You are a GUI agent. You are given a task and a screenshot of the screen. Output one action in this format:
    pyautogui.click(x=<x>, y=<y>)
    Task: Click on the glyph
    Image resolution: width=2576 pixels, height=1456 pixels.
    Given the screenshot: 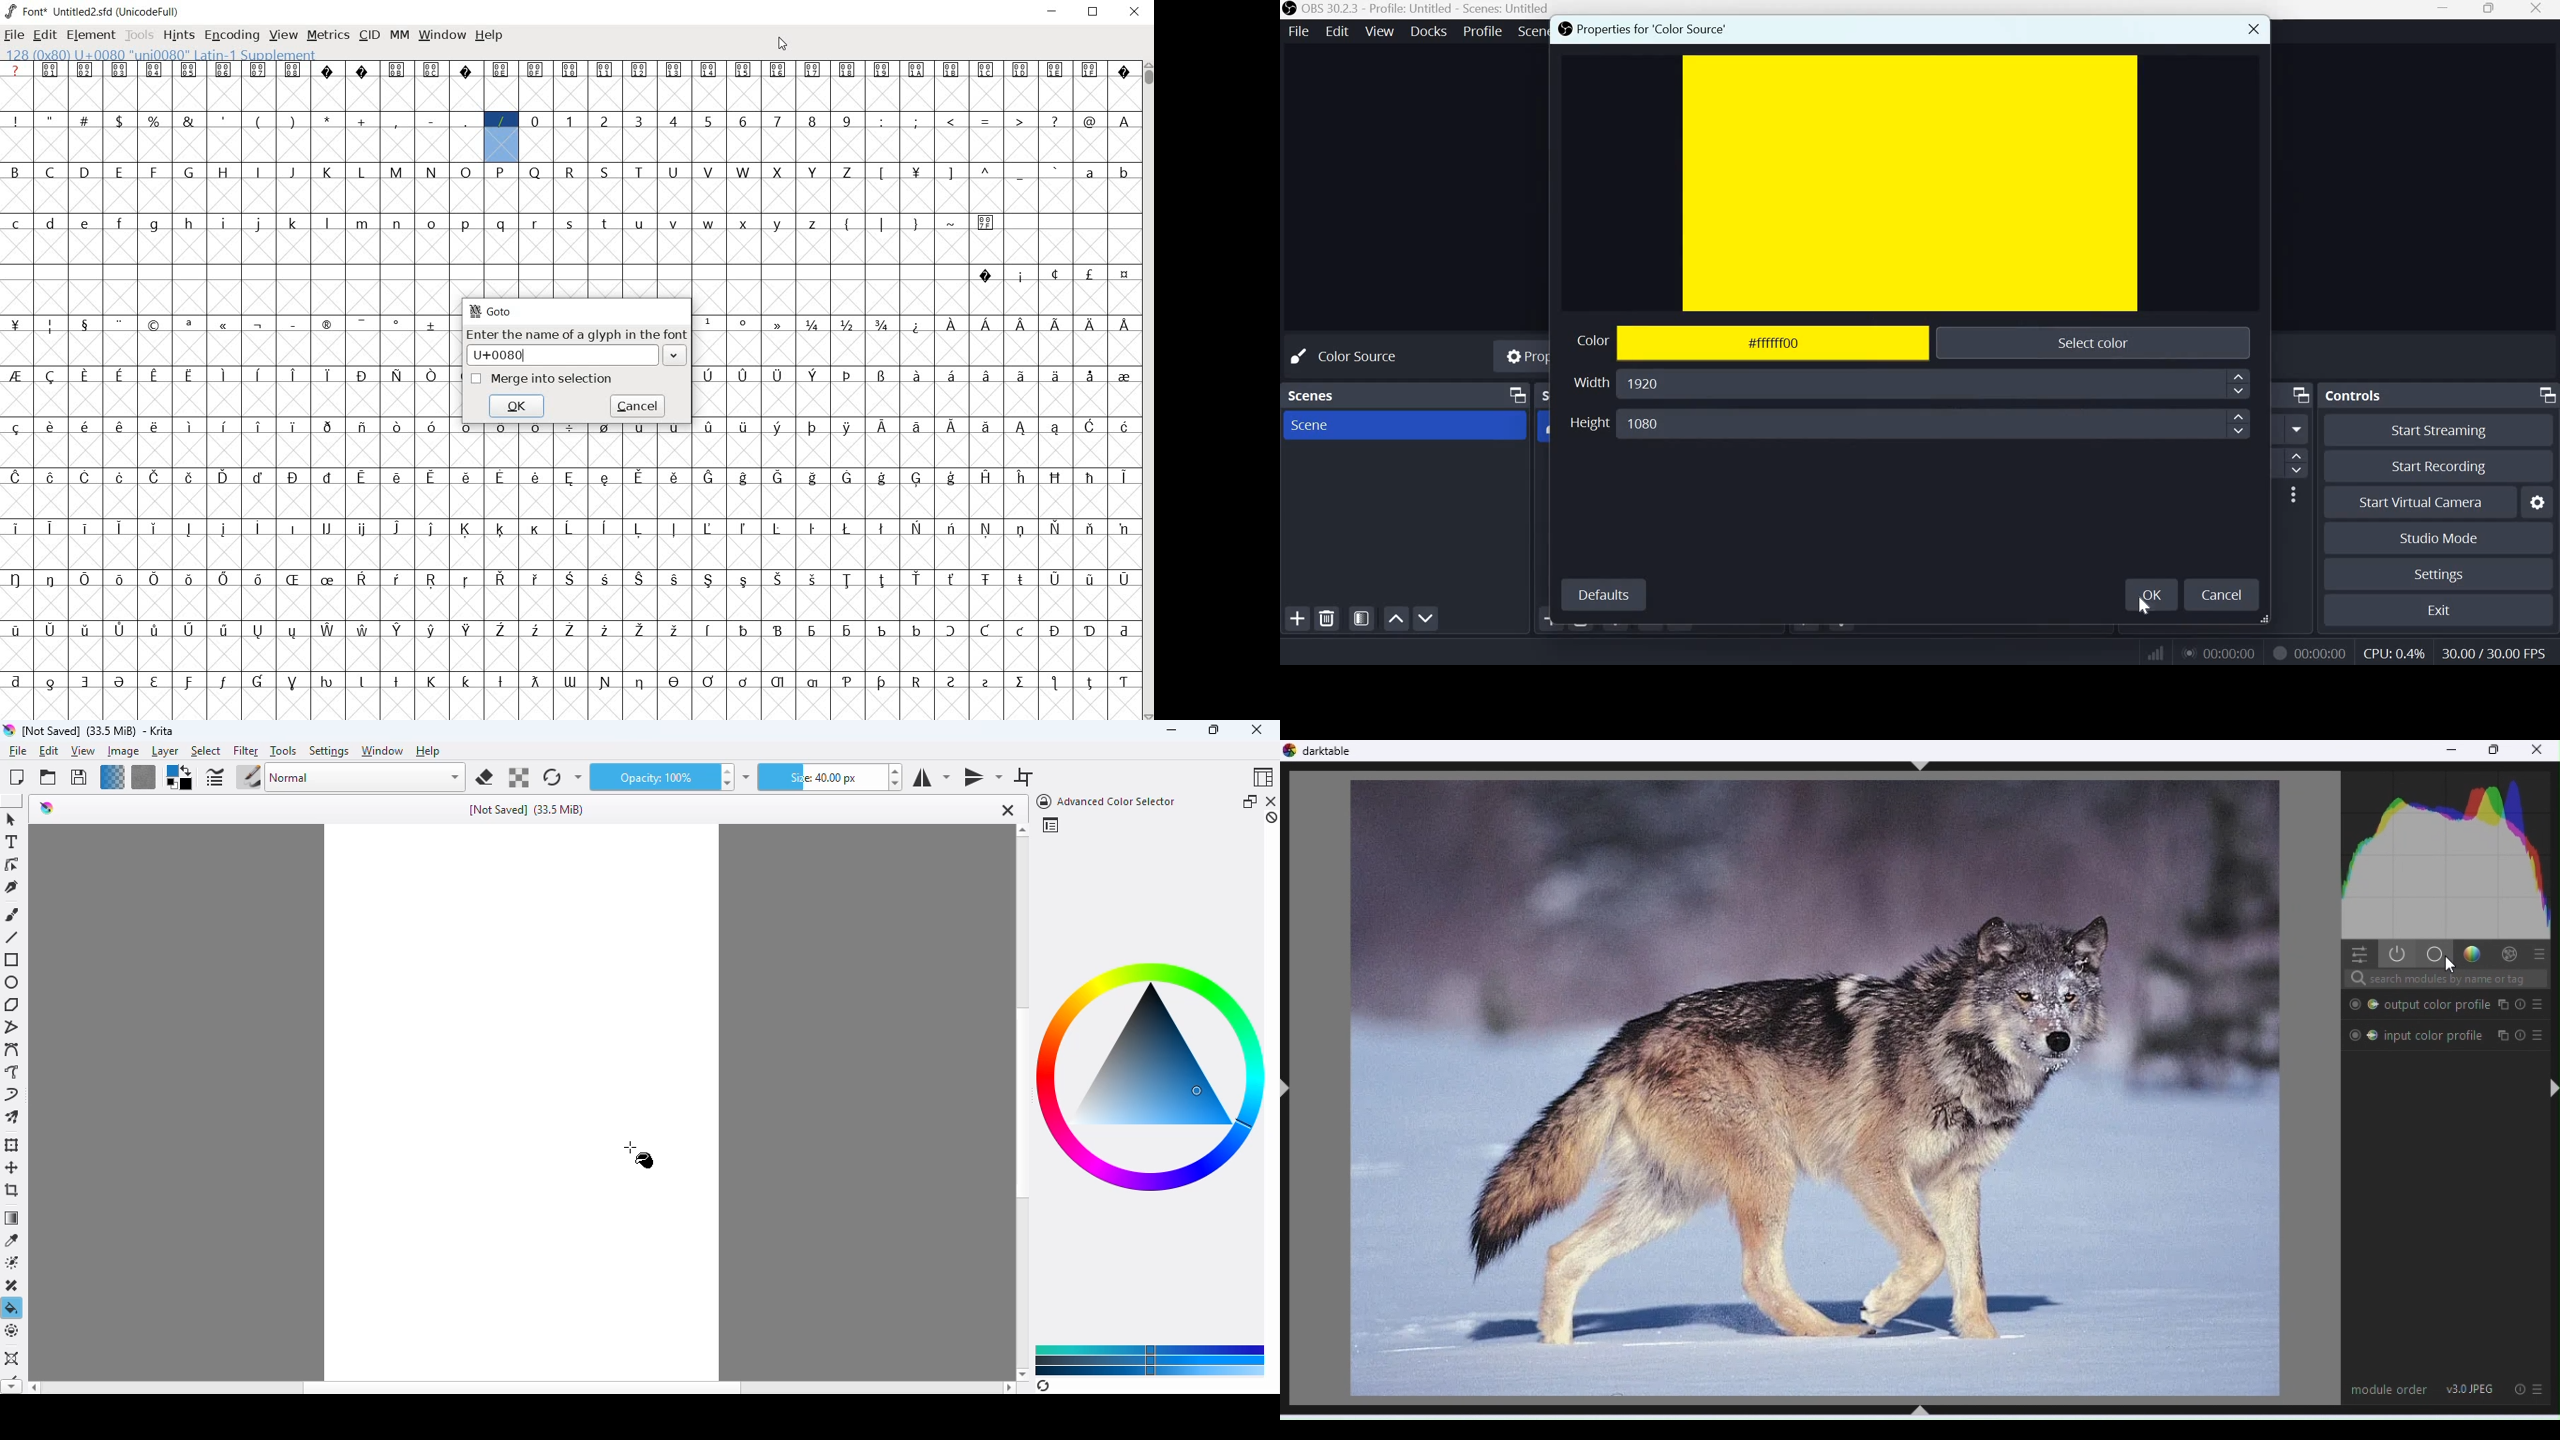 What is the action you would take?
    pyautogui.click(x=364, y=629)
    